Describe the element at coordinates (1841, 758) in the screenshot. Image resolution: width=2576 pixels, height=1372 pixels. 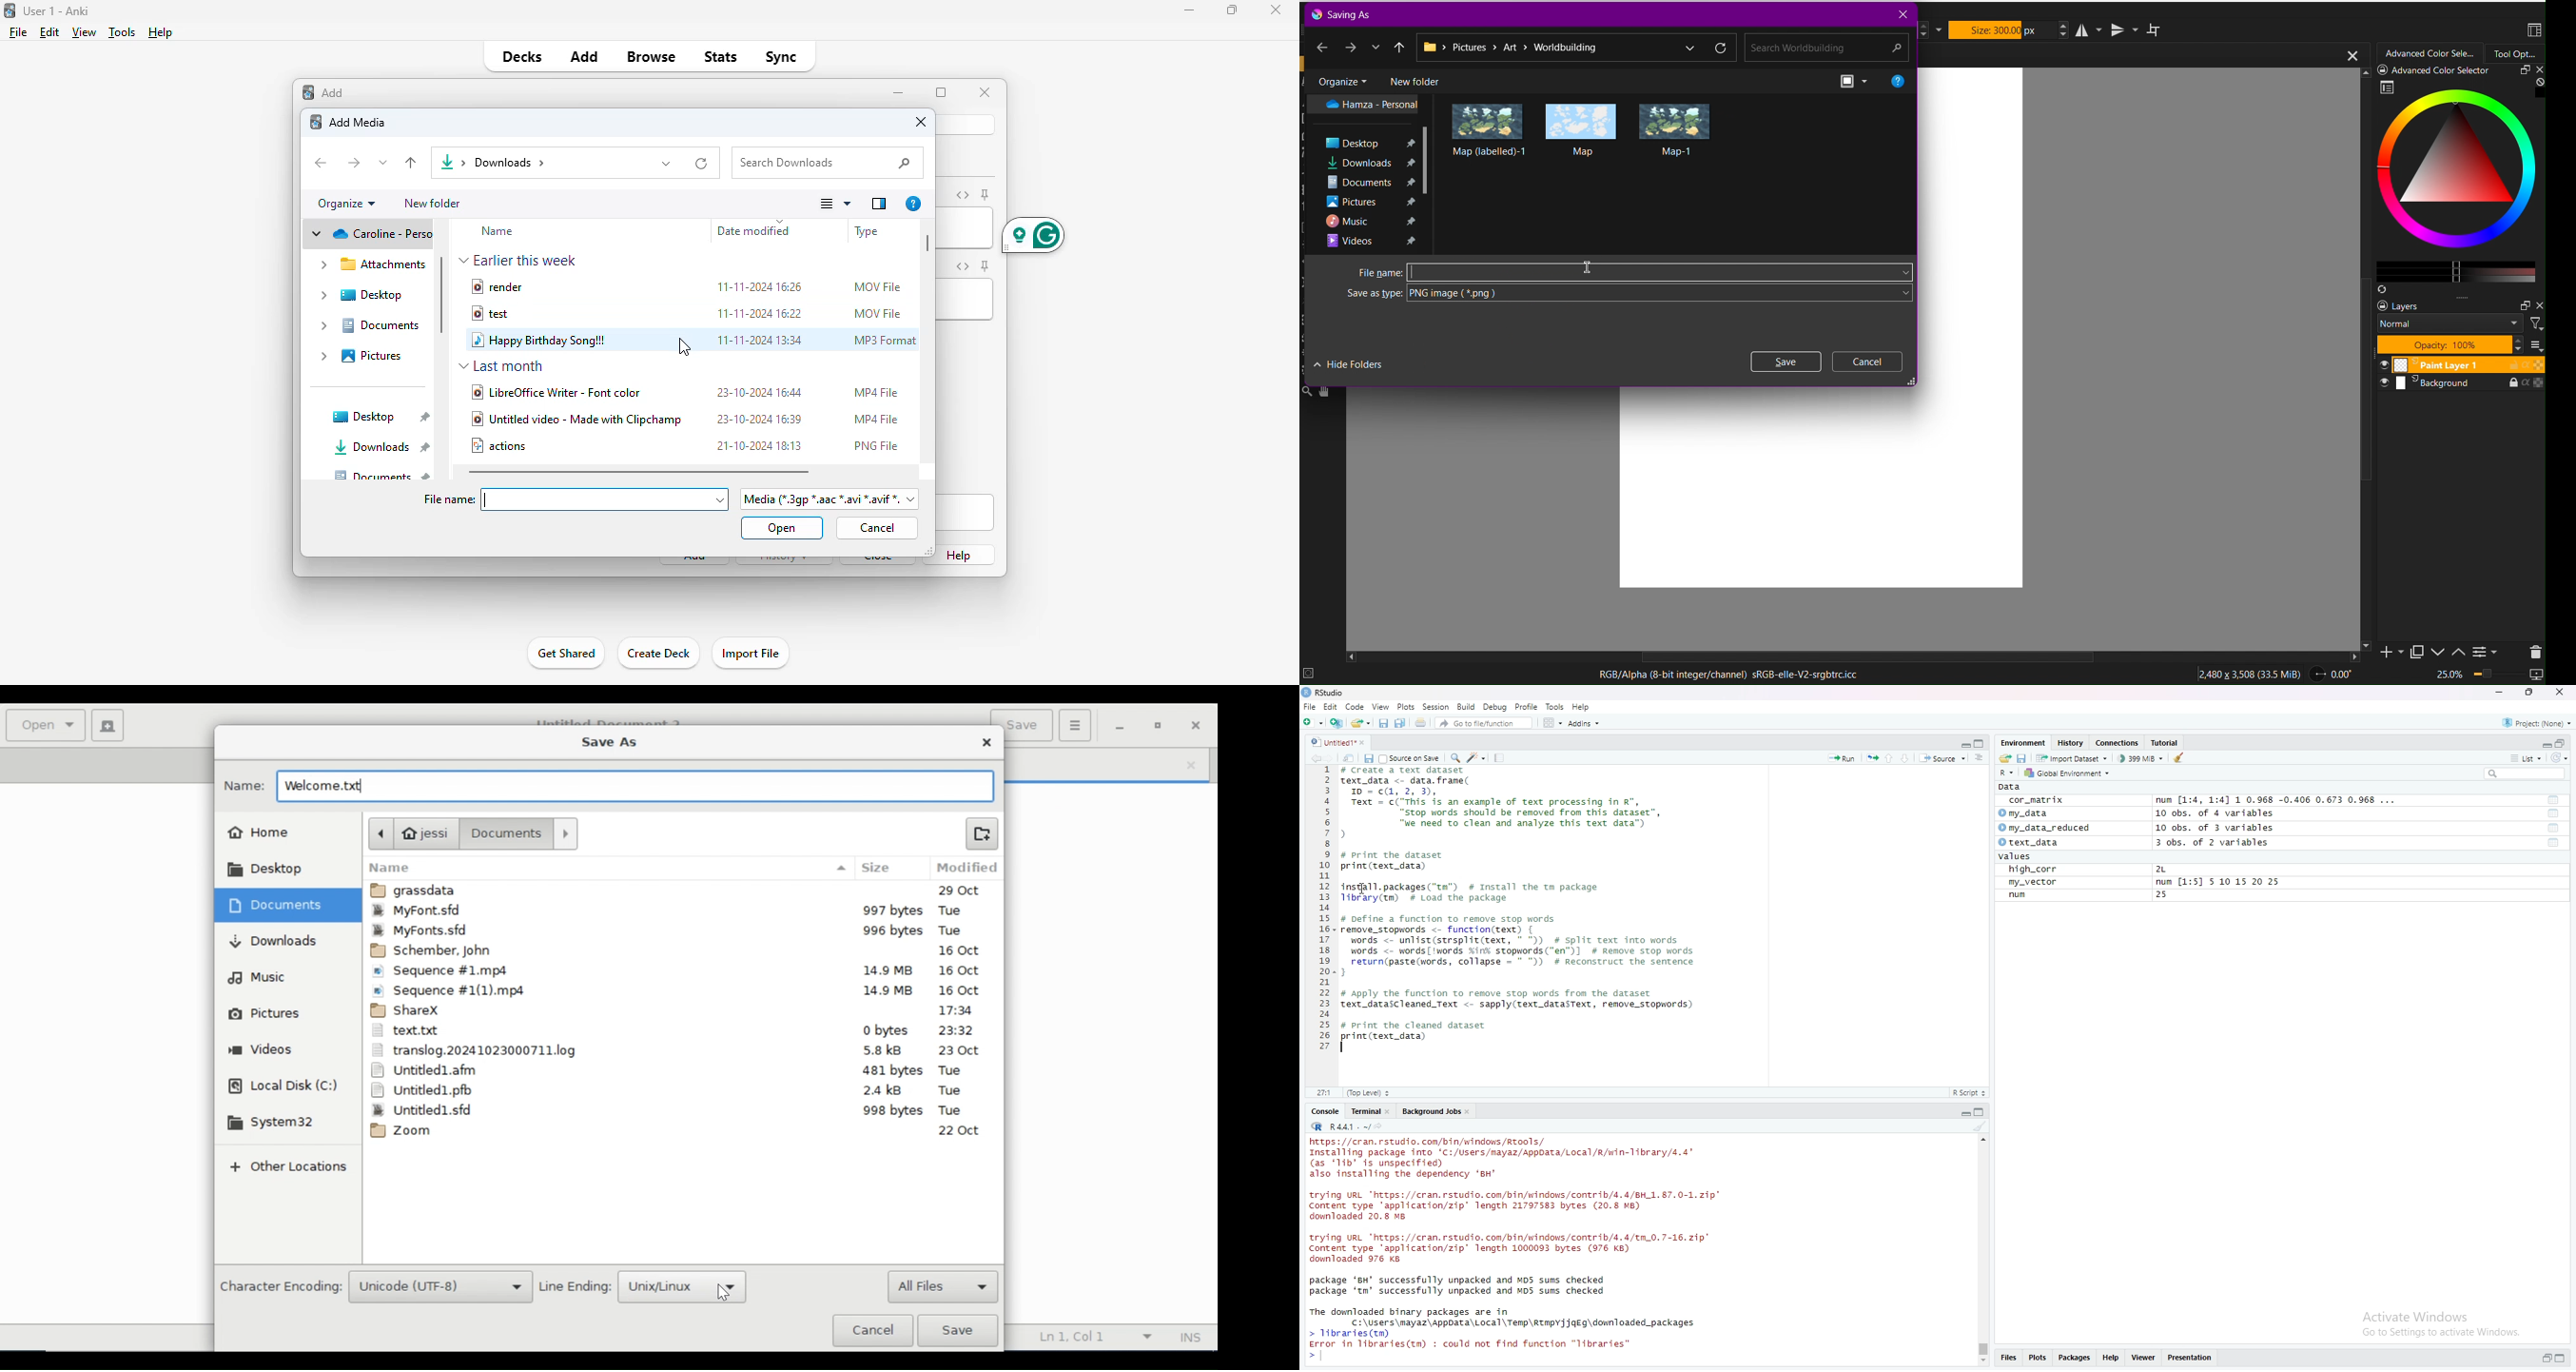
I see `run` at that location.